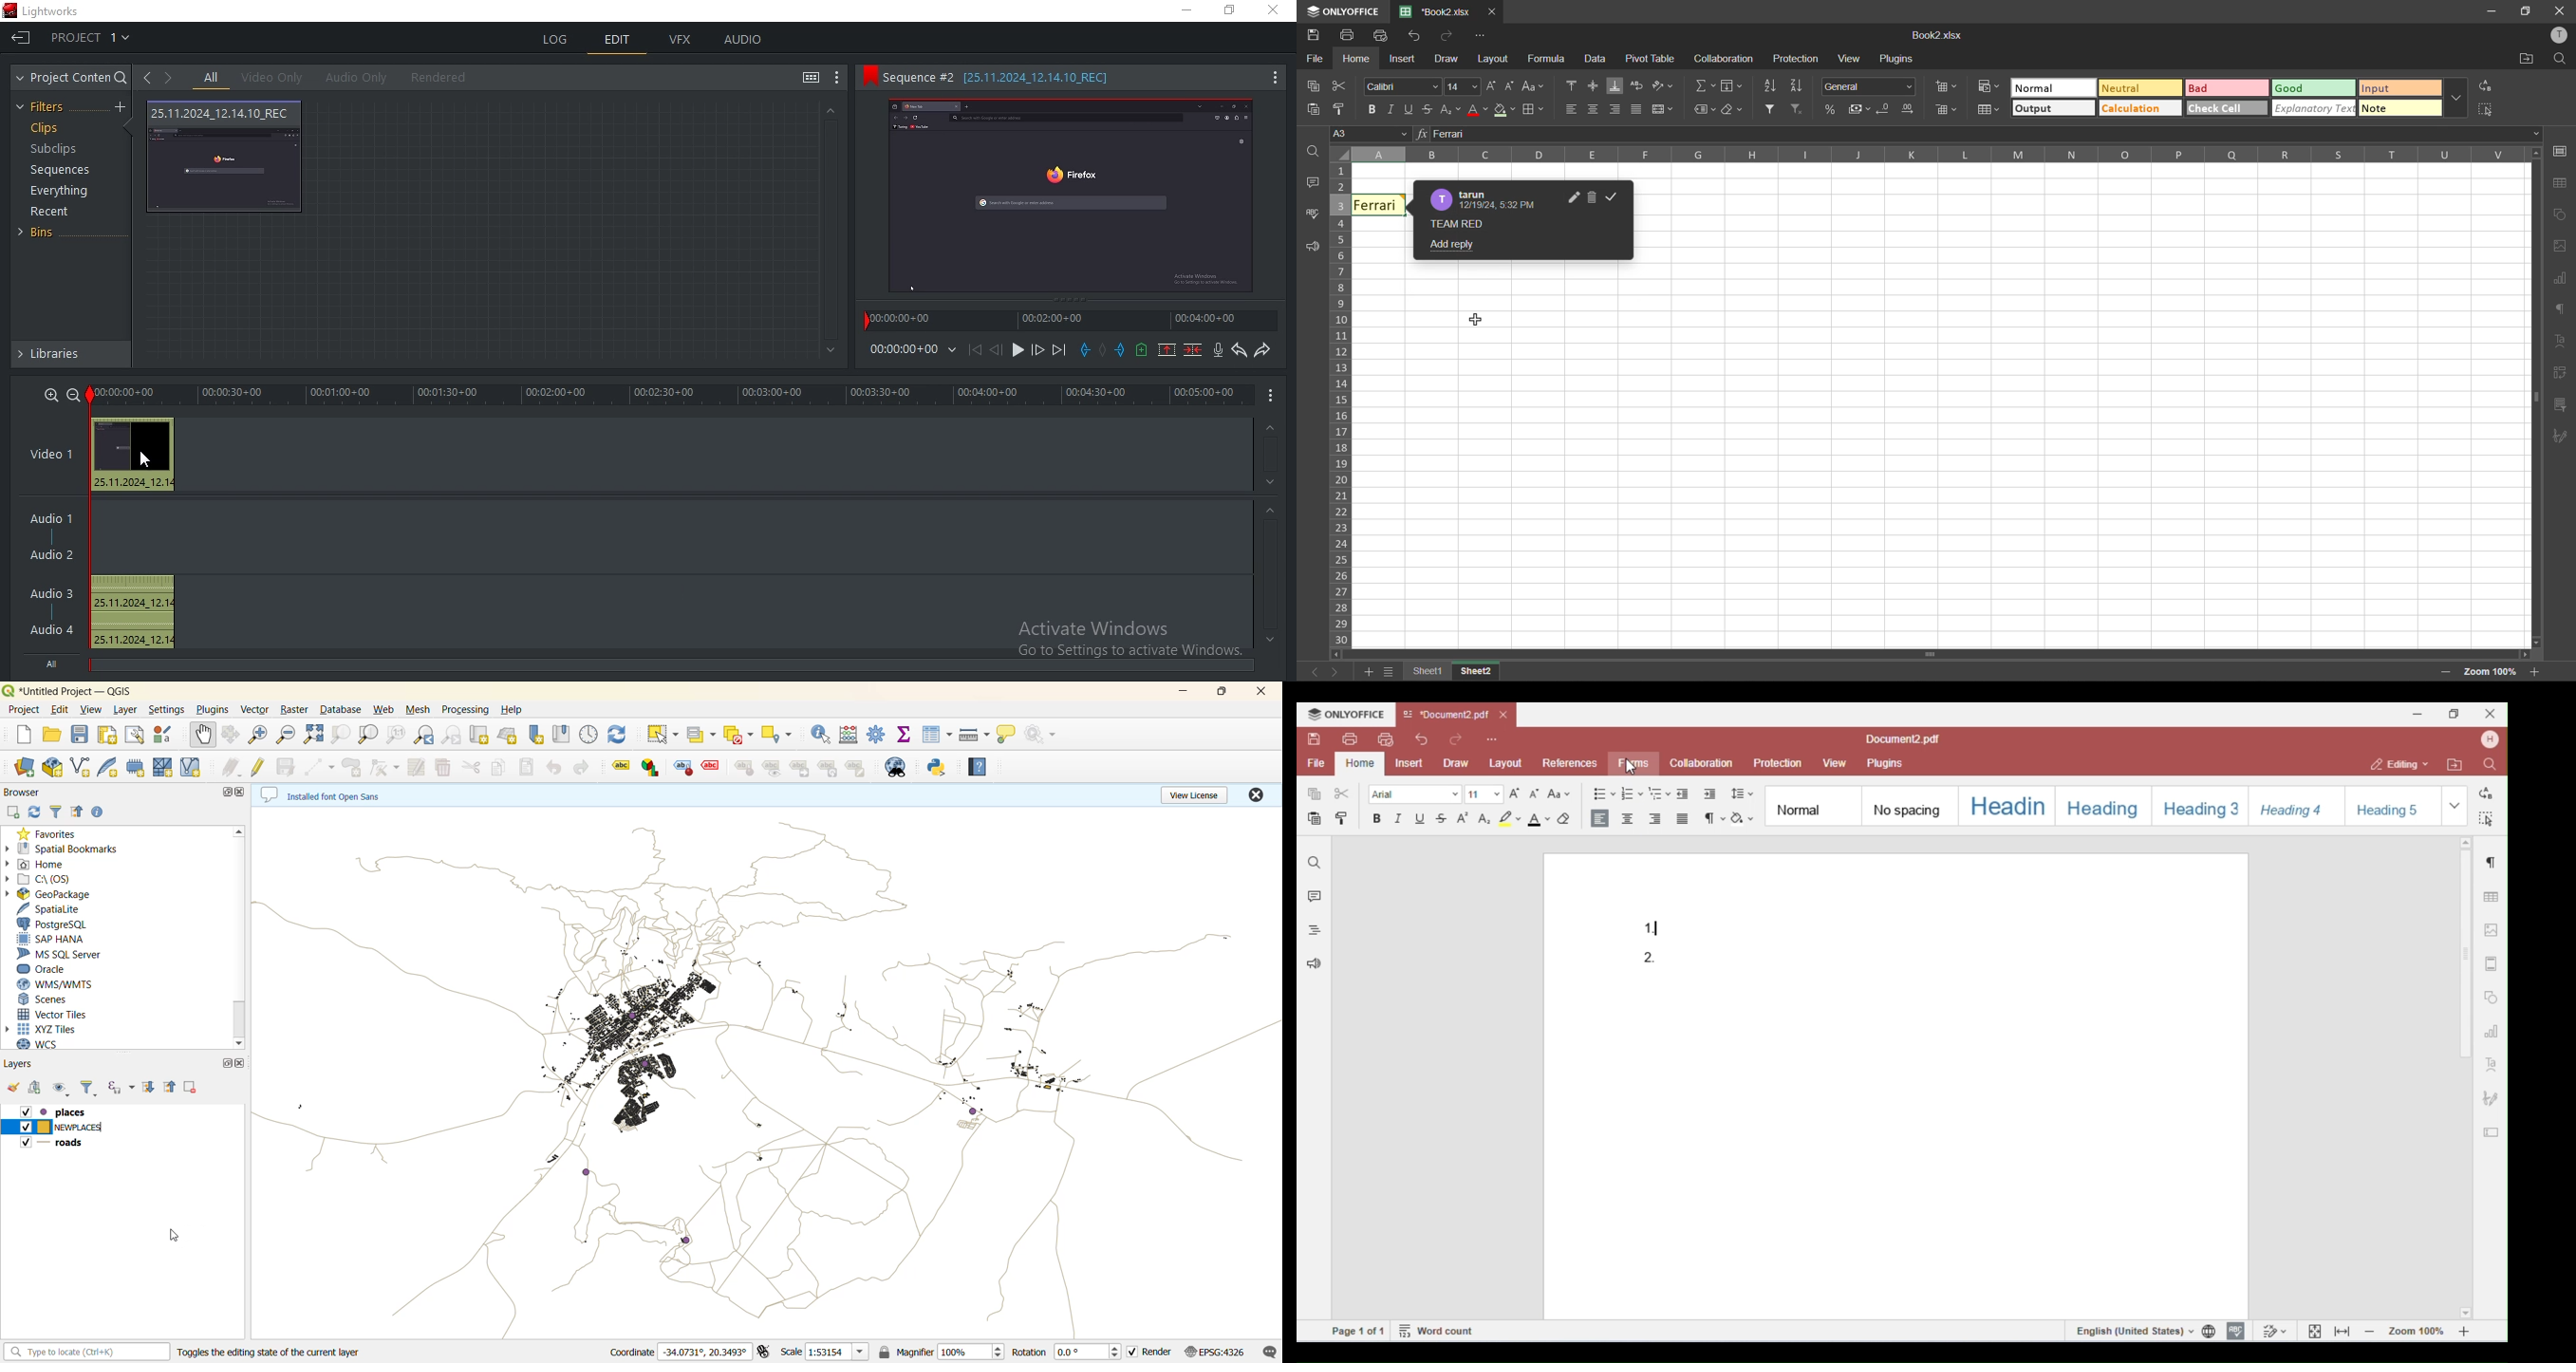 The height and width of the screenshot is (1372, 2576). I want to click on note, so click(857, 768).